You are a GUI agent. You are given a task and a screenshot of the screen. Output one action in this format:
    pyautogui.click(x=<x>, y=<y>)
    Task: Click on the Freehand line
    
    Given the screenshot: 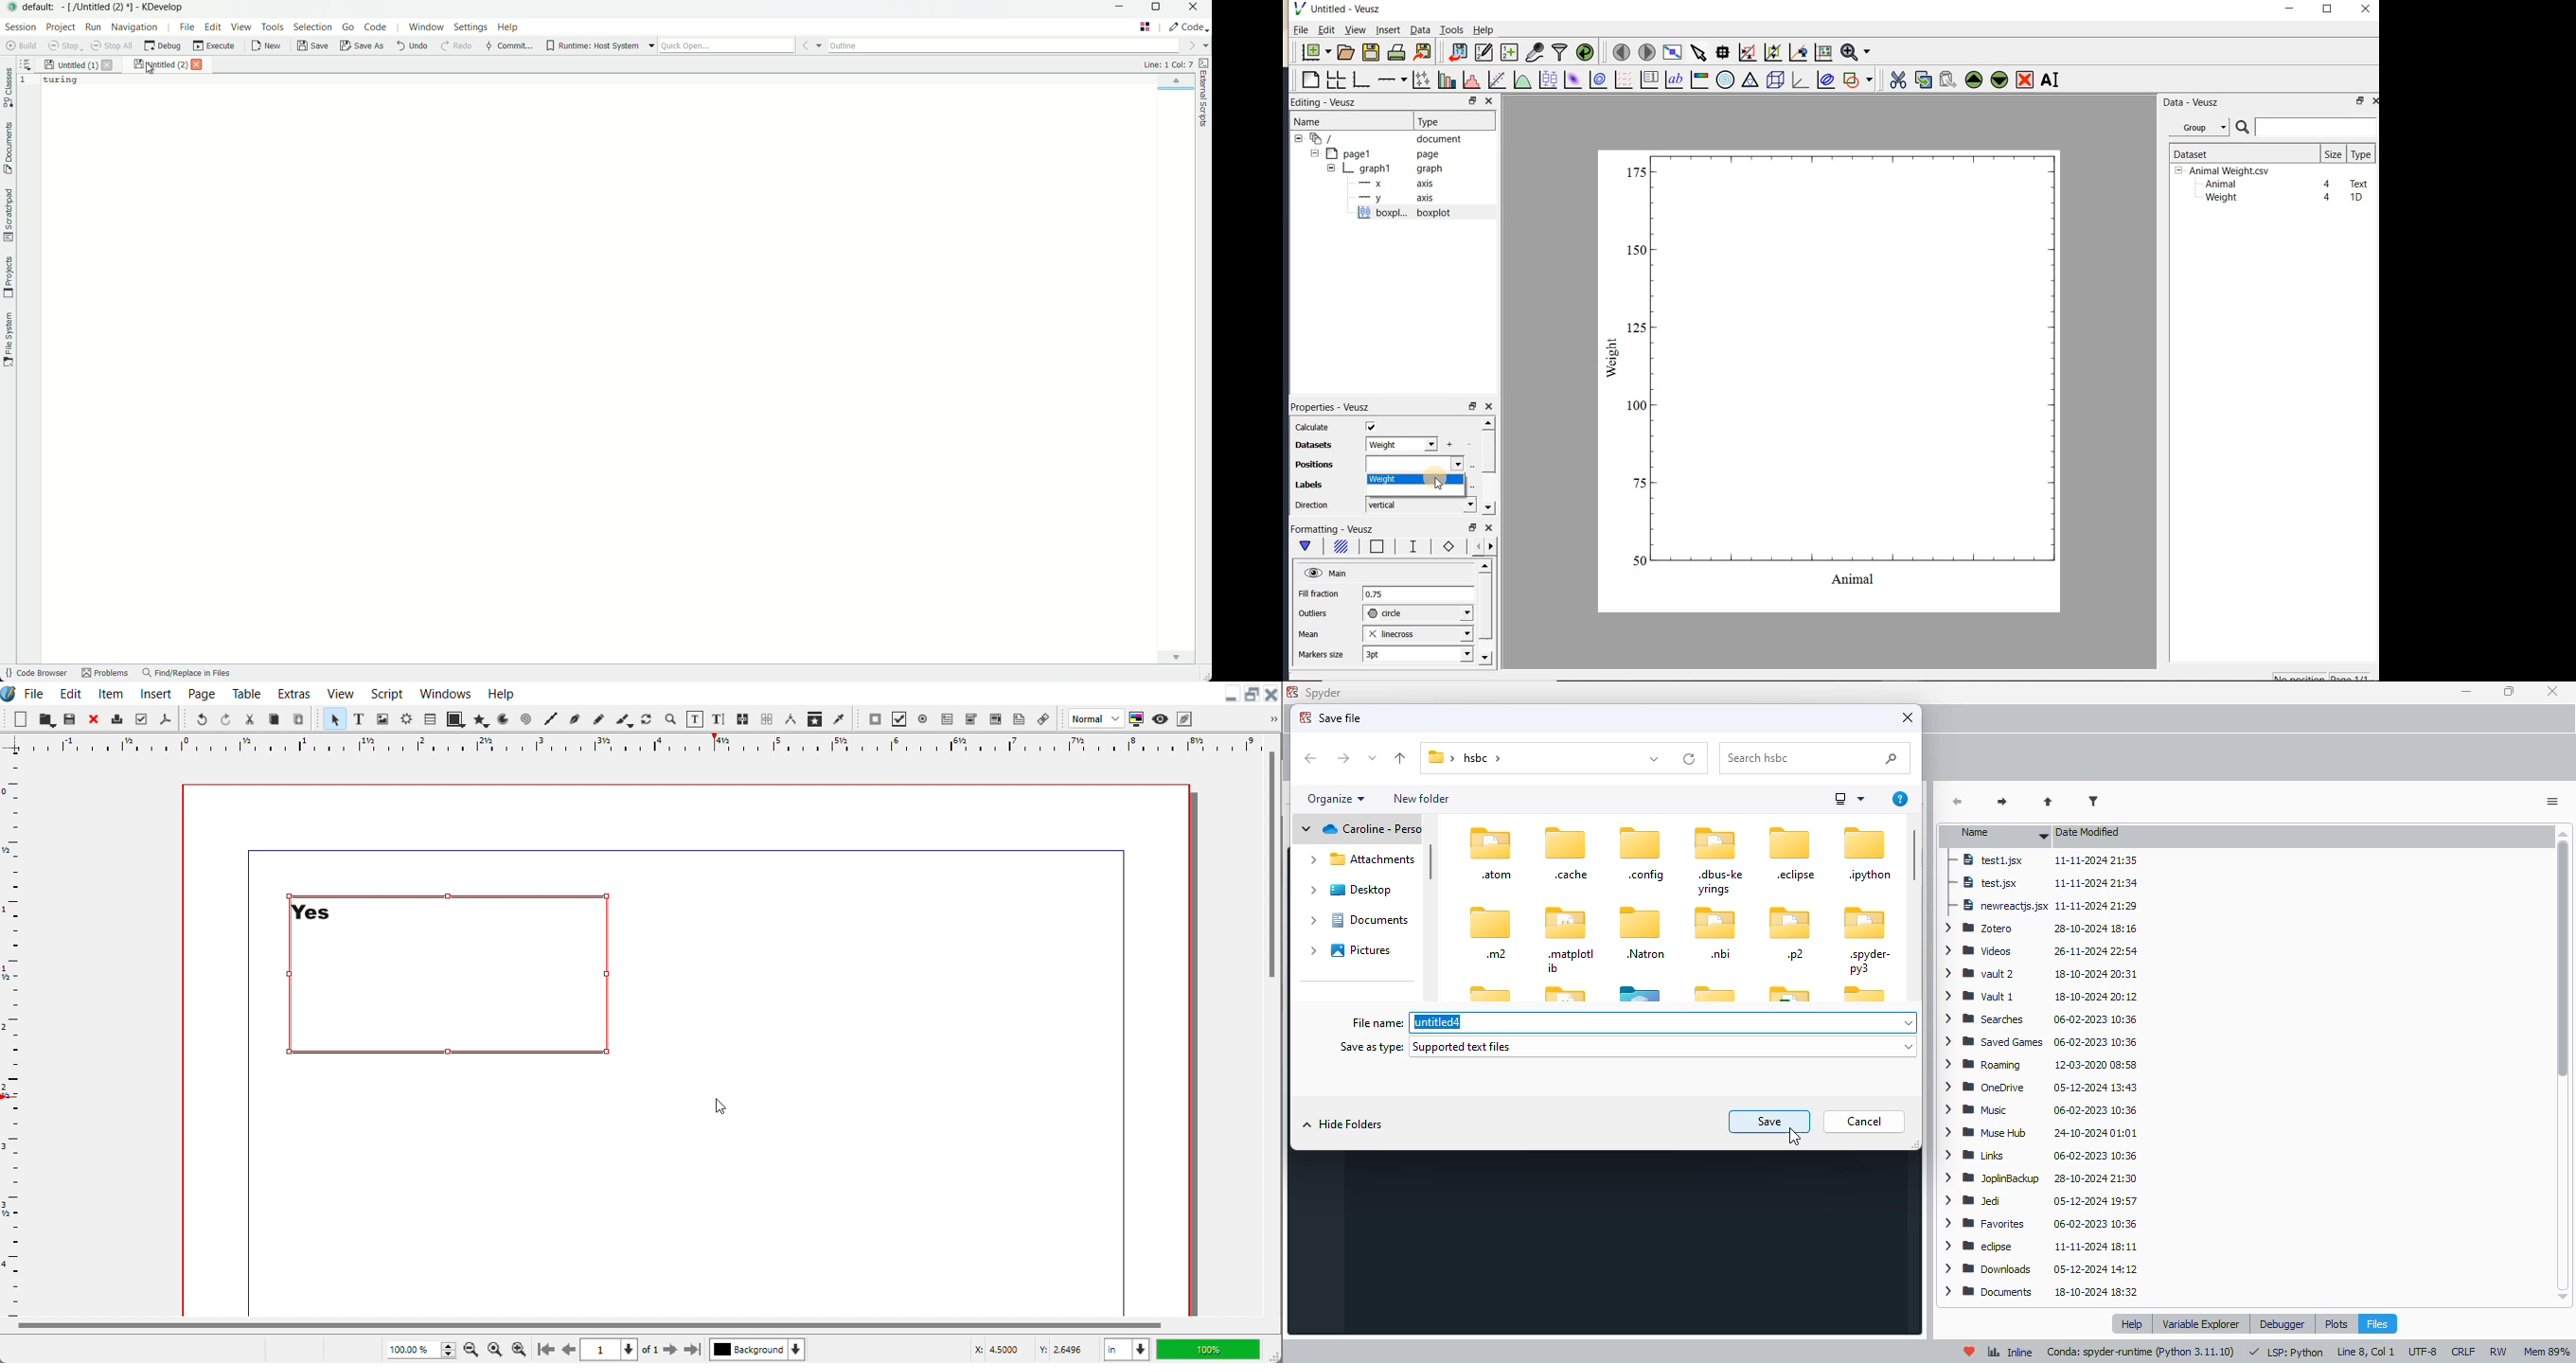 What is the action you would take?
    pyautogui.click(x=597, y=718)
    